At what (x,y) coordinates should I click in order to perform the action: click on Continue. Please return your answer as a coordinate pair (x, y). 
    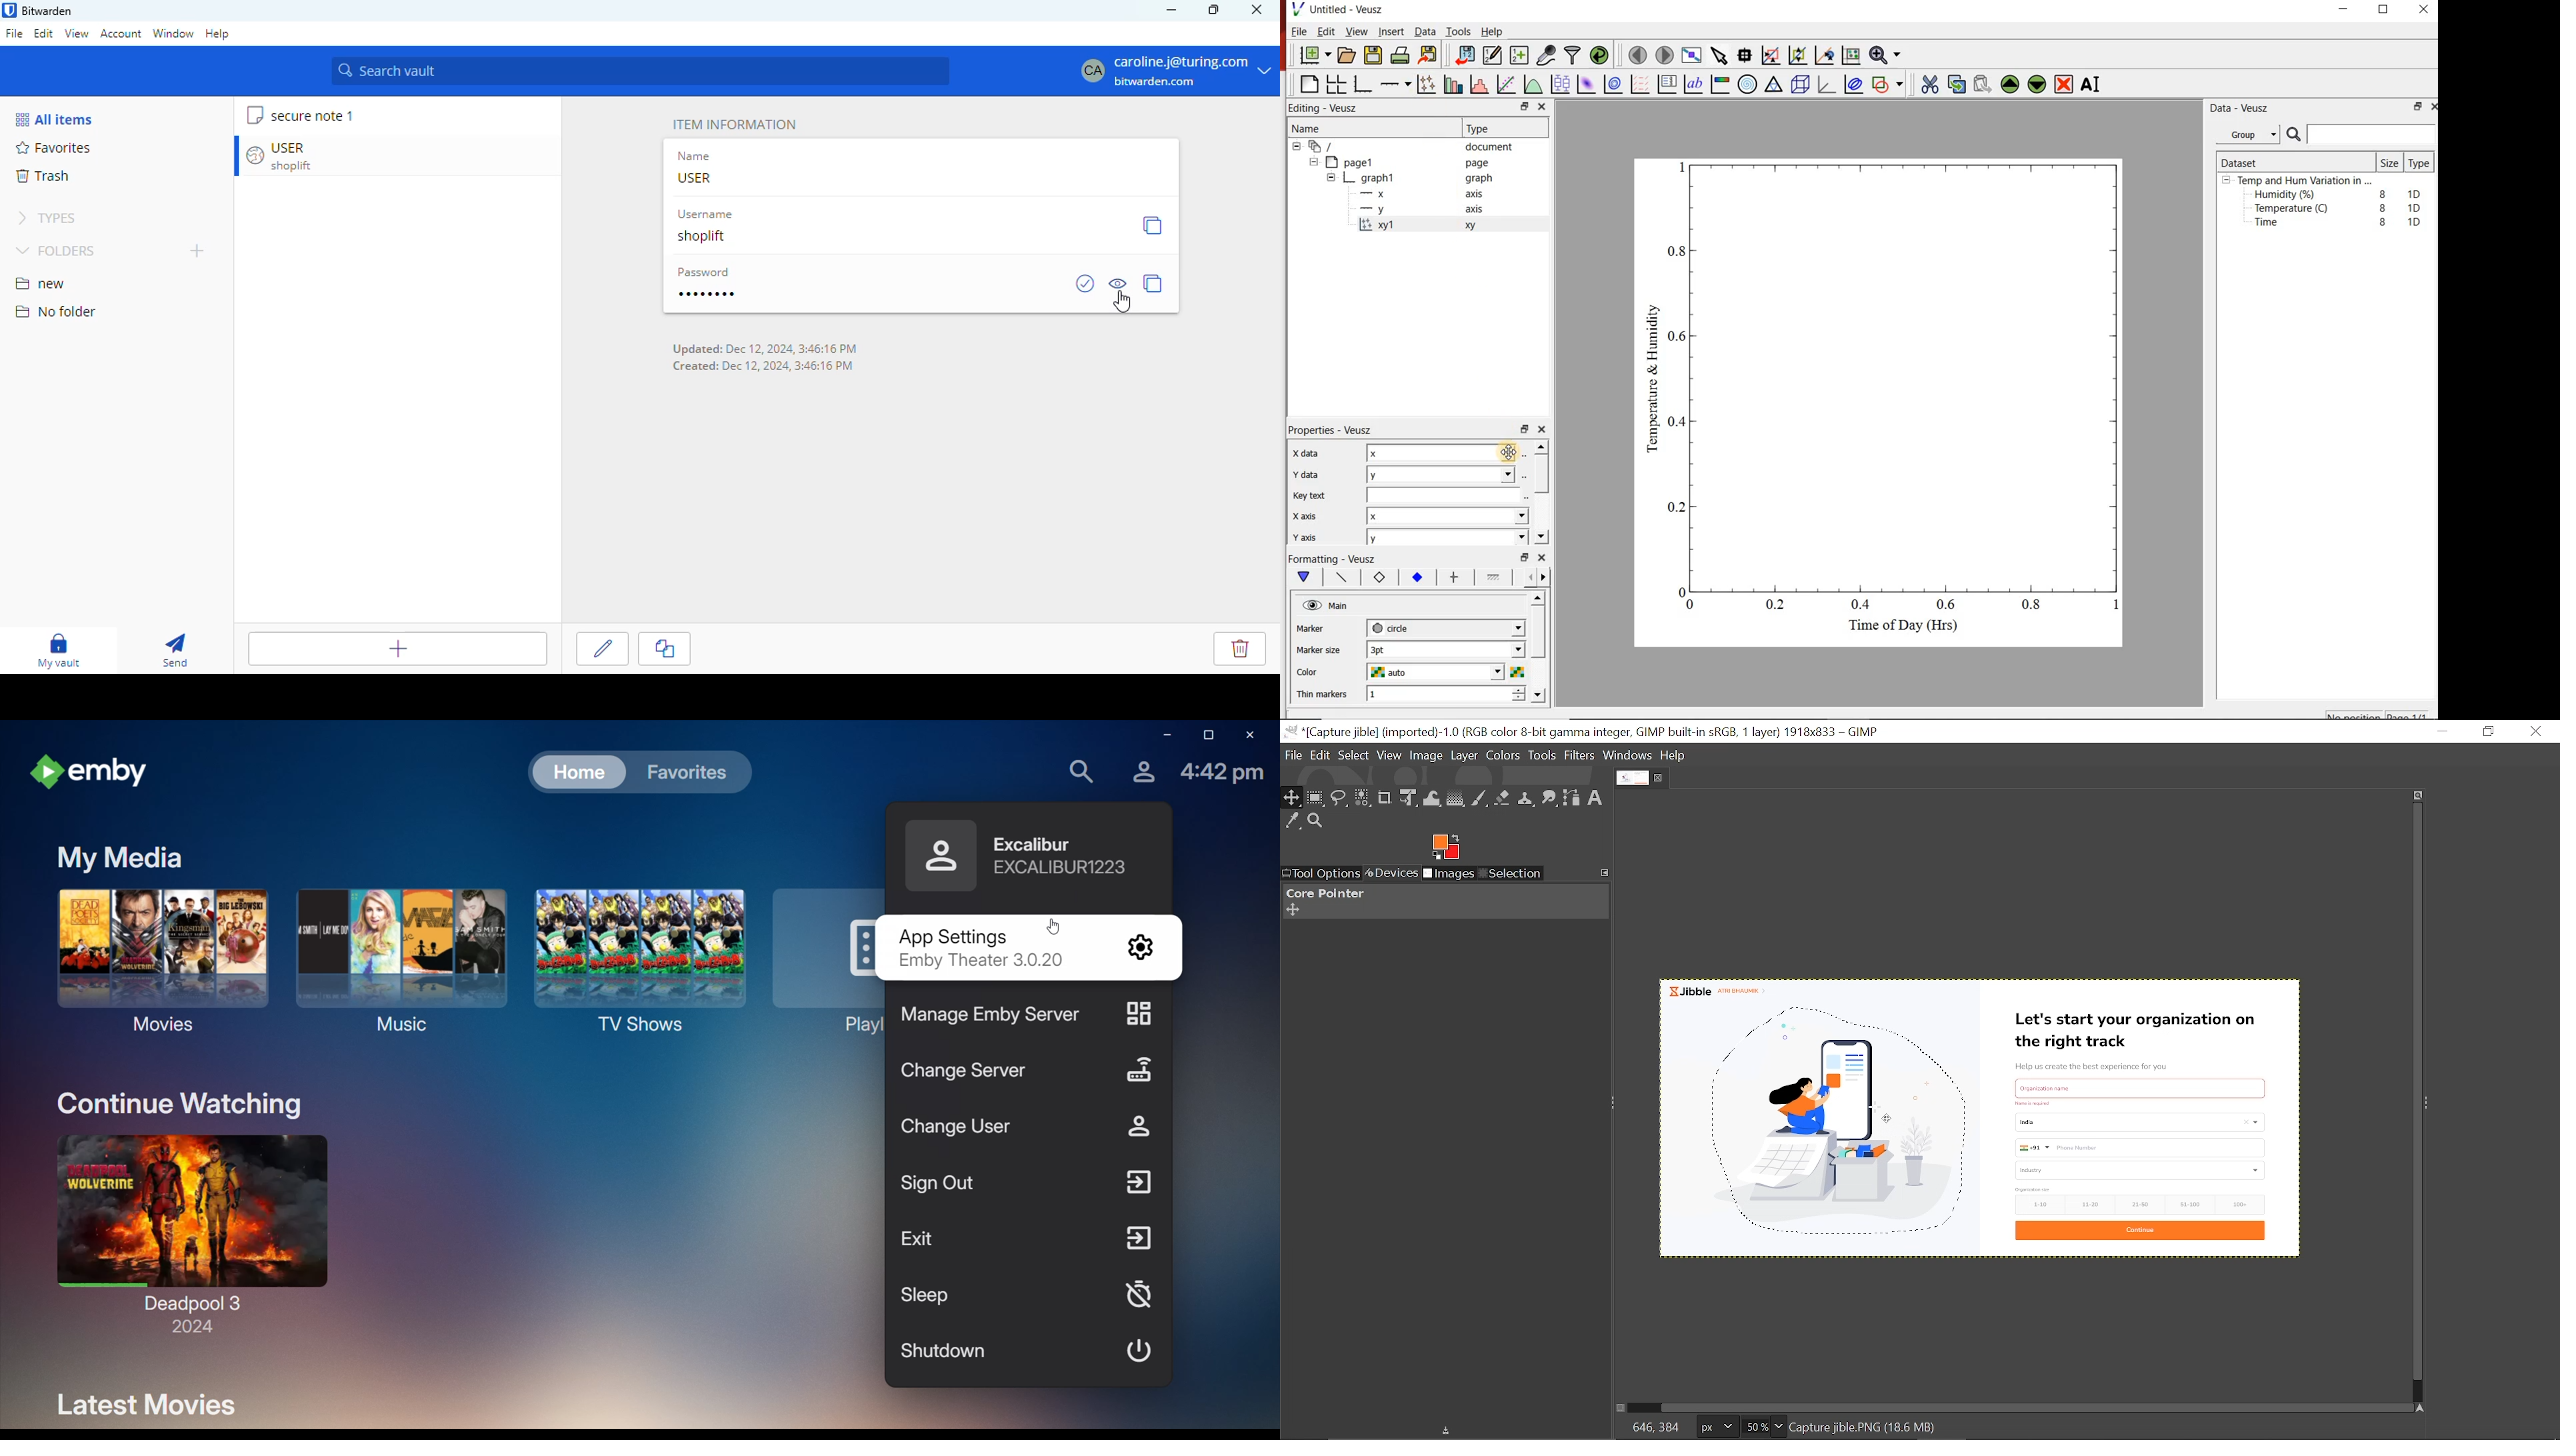
    Looking at the image, I should click on (2138, 1232).